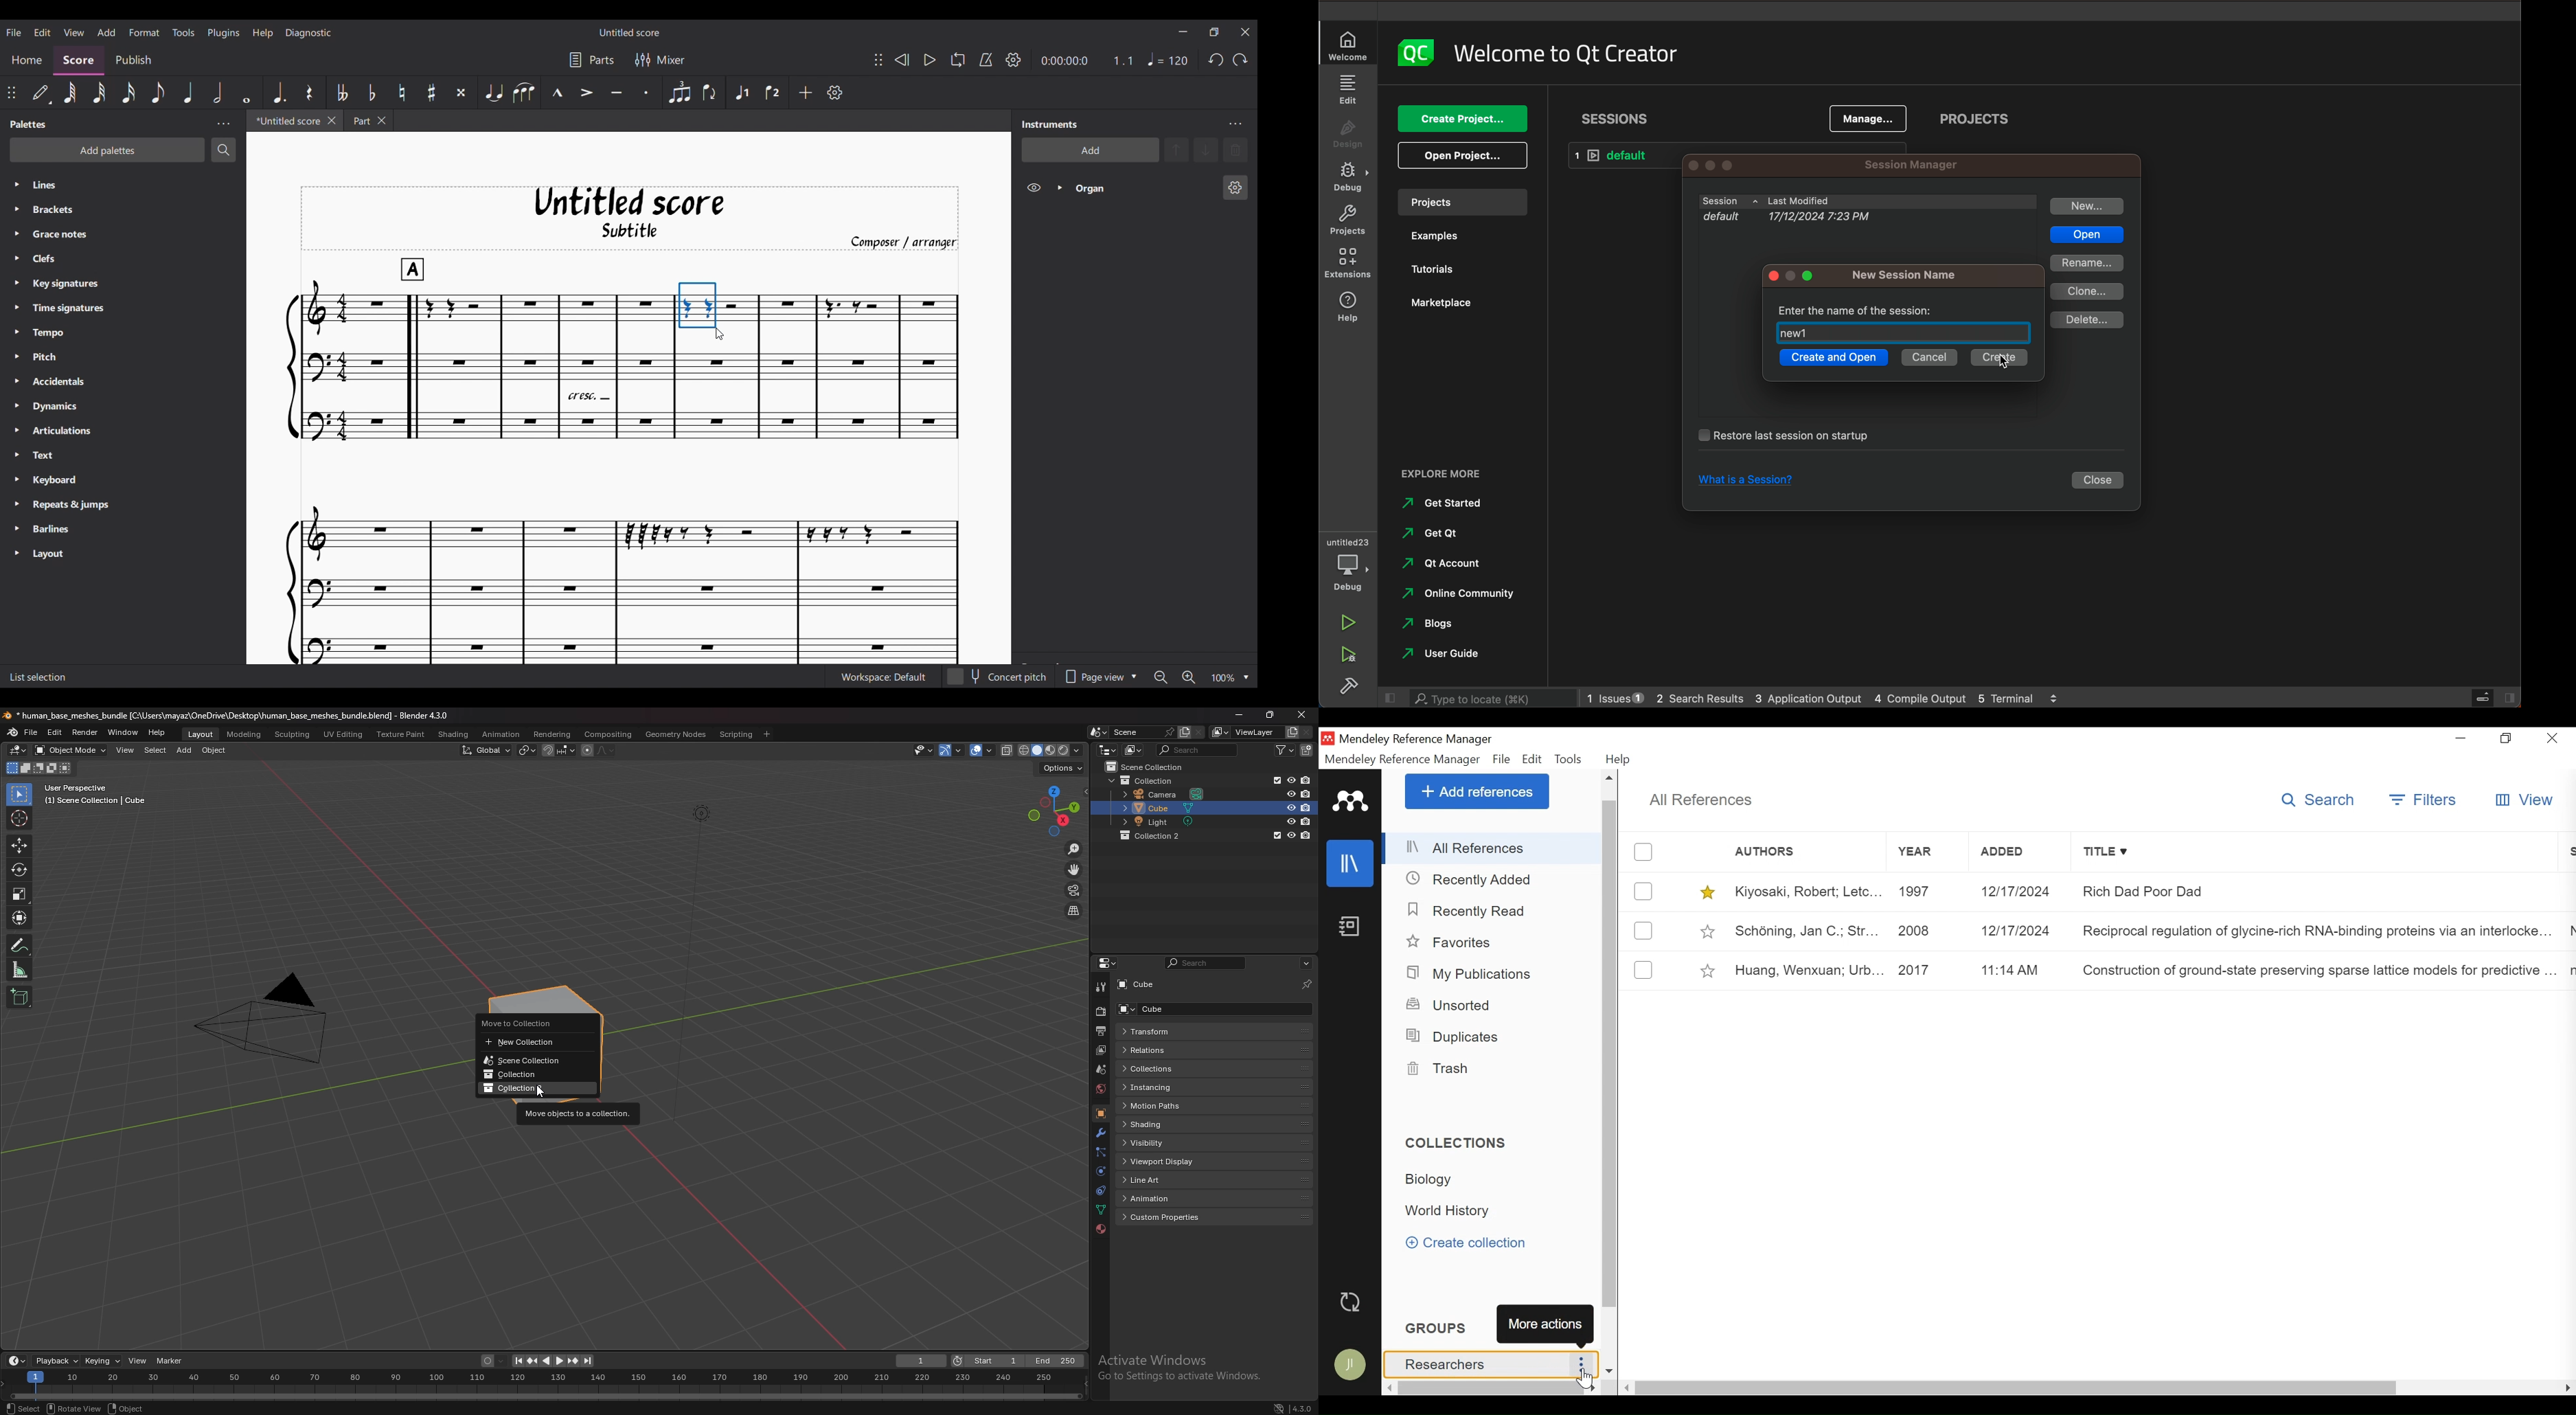 The width and height of the screenshot is (2576, 1428). I want to click on enter the name of the session, so click(1866, 307).